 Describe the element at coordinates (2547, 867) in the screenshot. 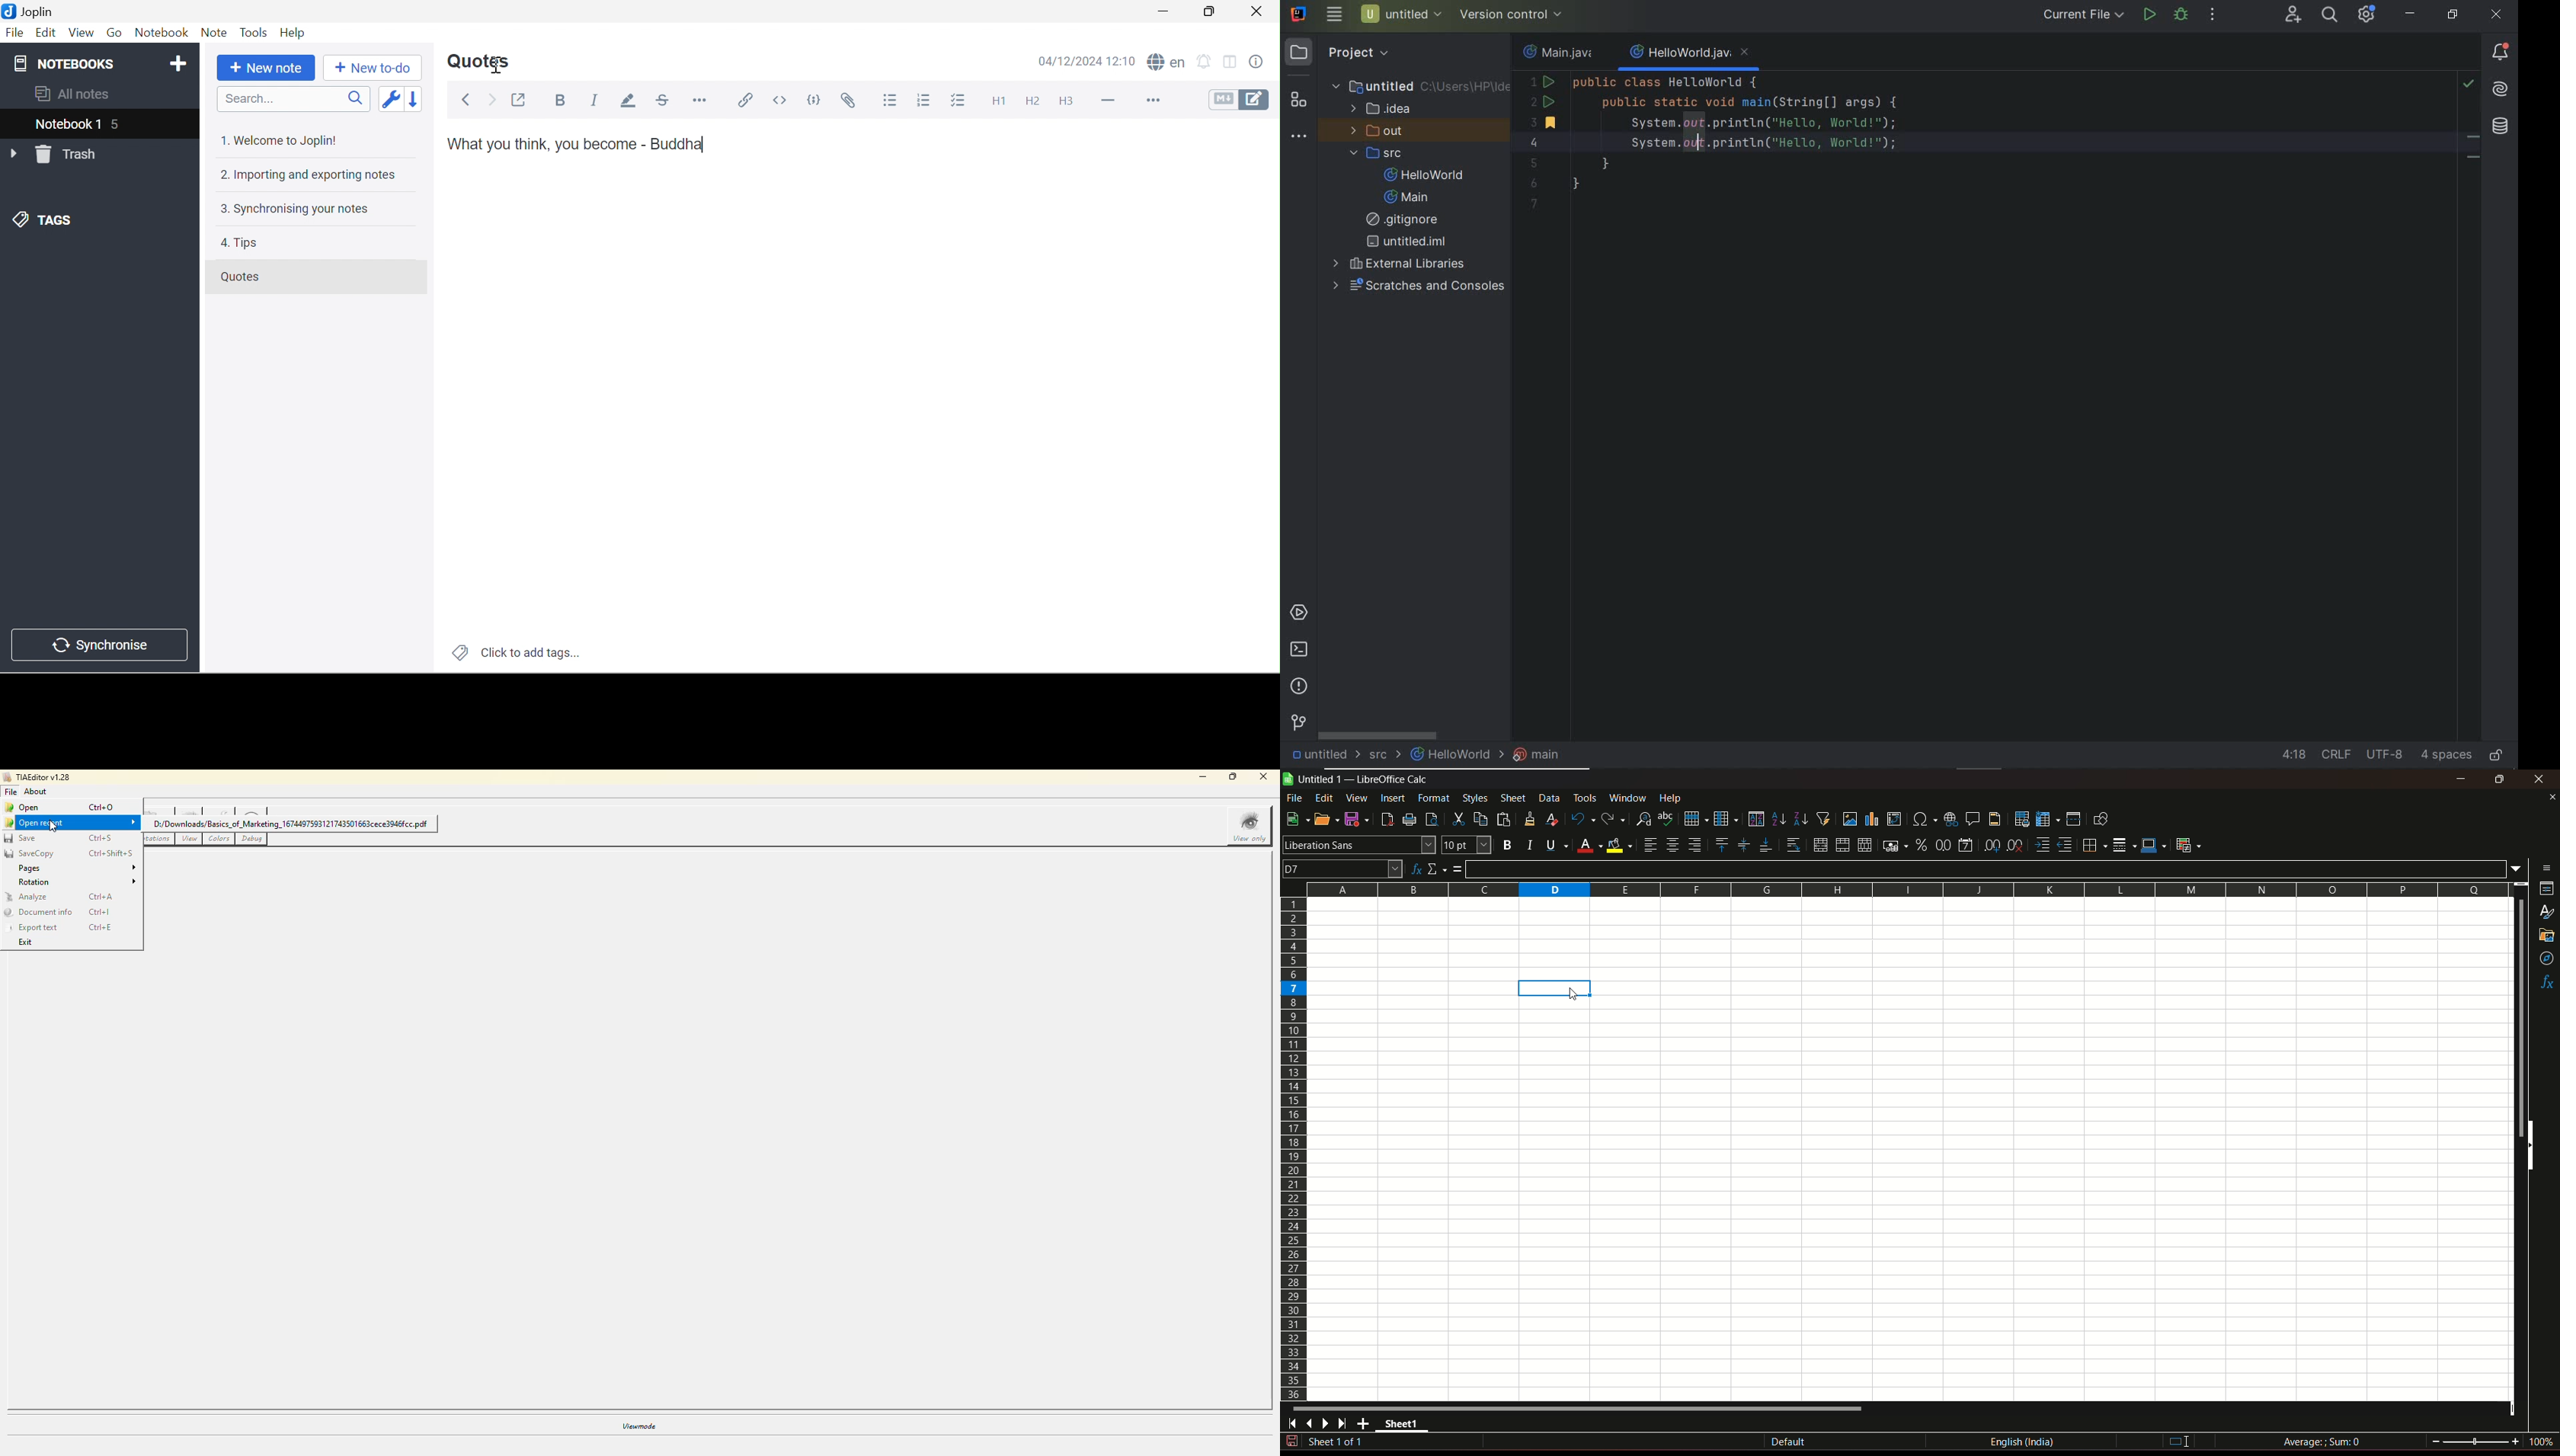

I see `sidebar settings` at that location.